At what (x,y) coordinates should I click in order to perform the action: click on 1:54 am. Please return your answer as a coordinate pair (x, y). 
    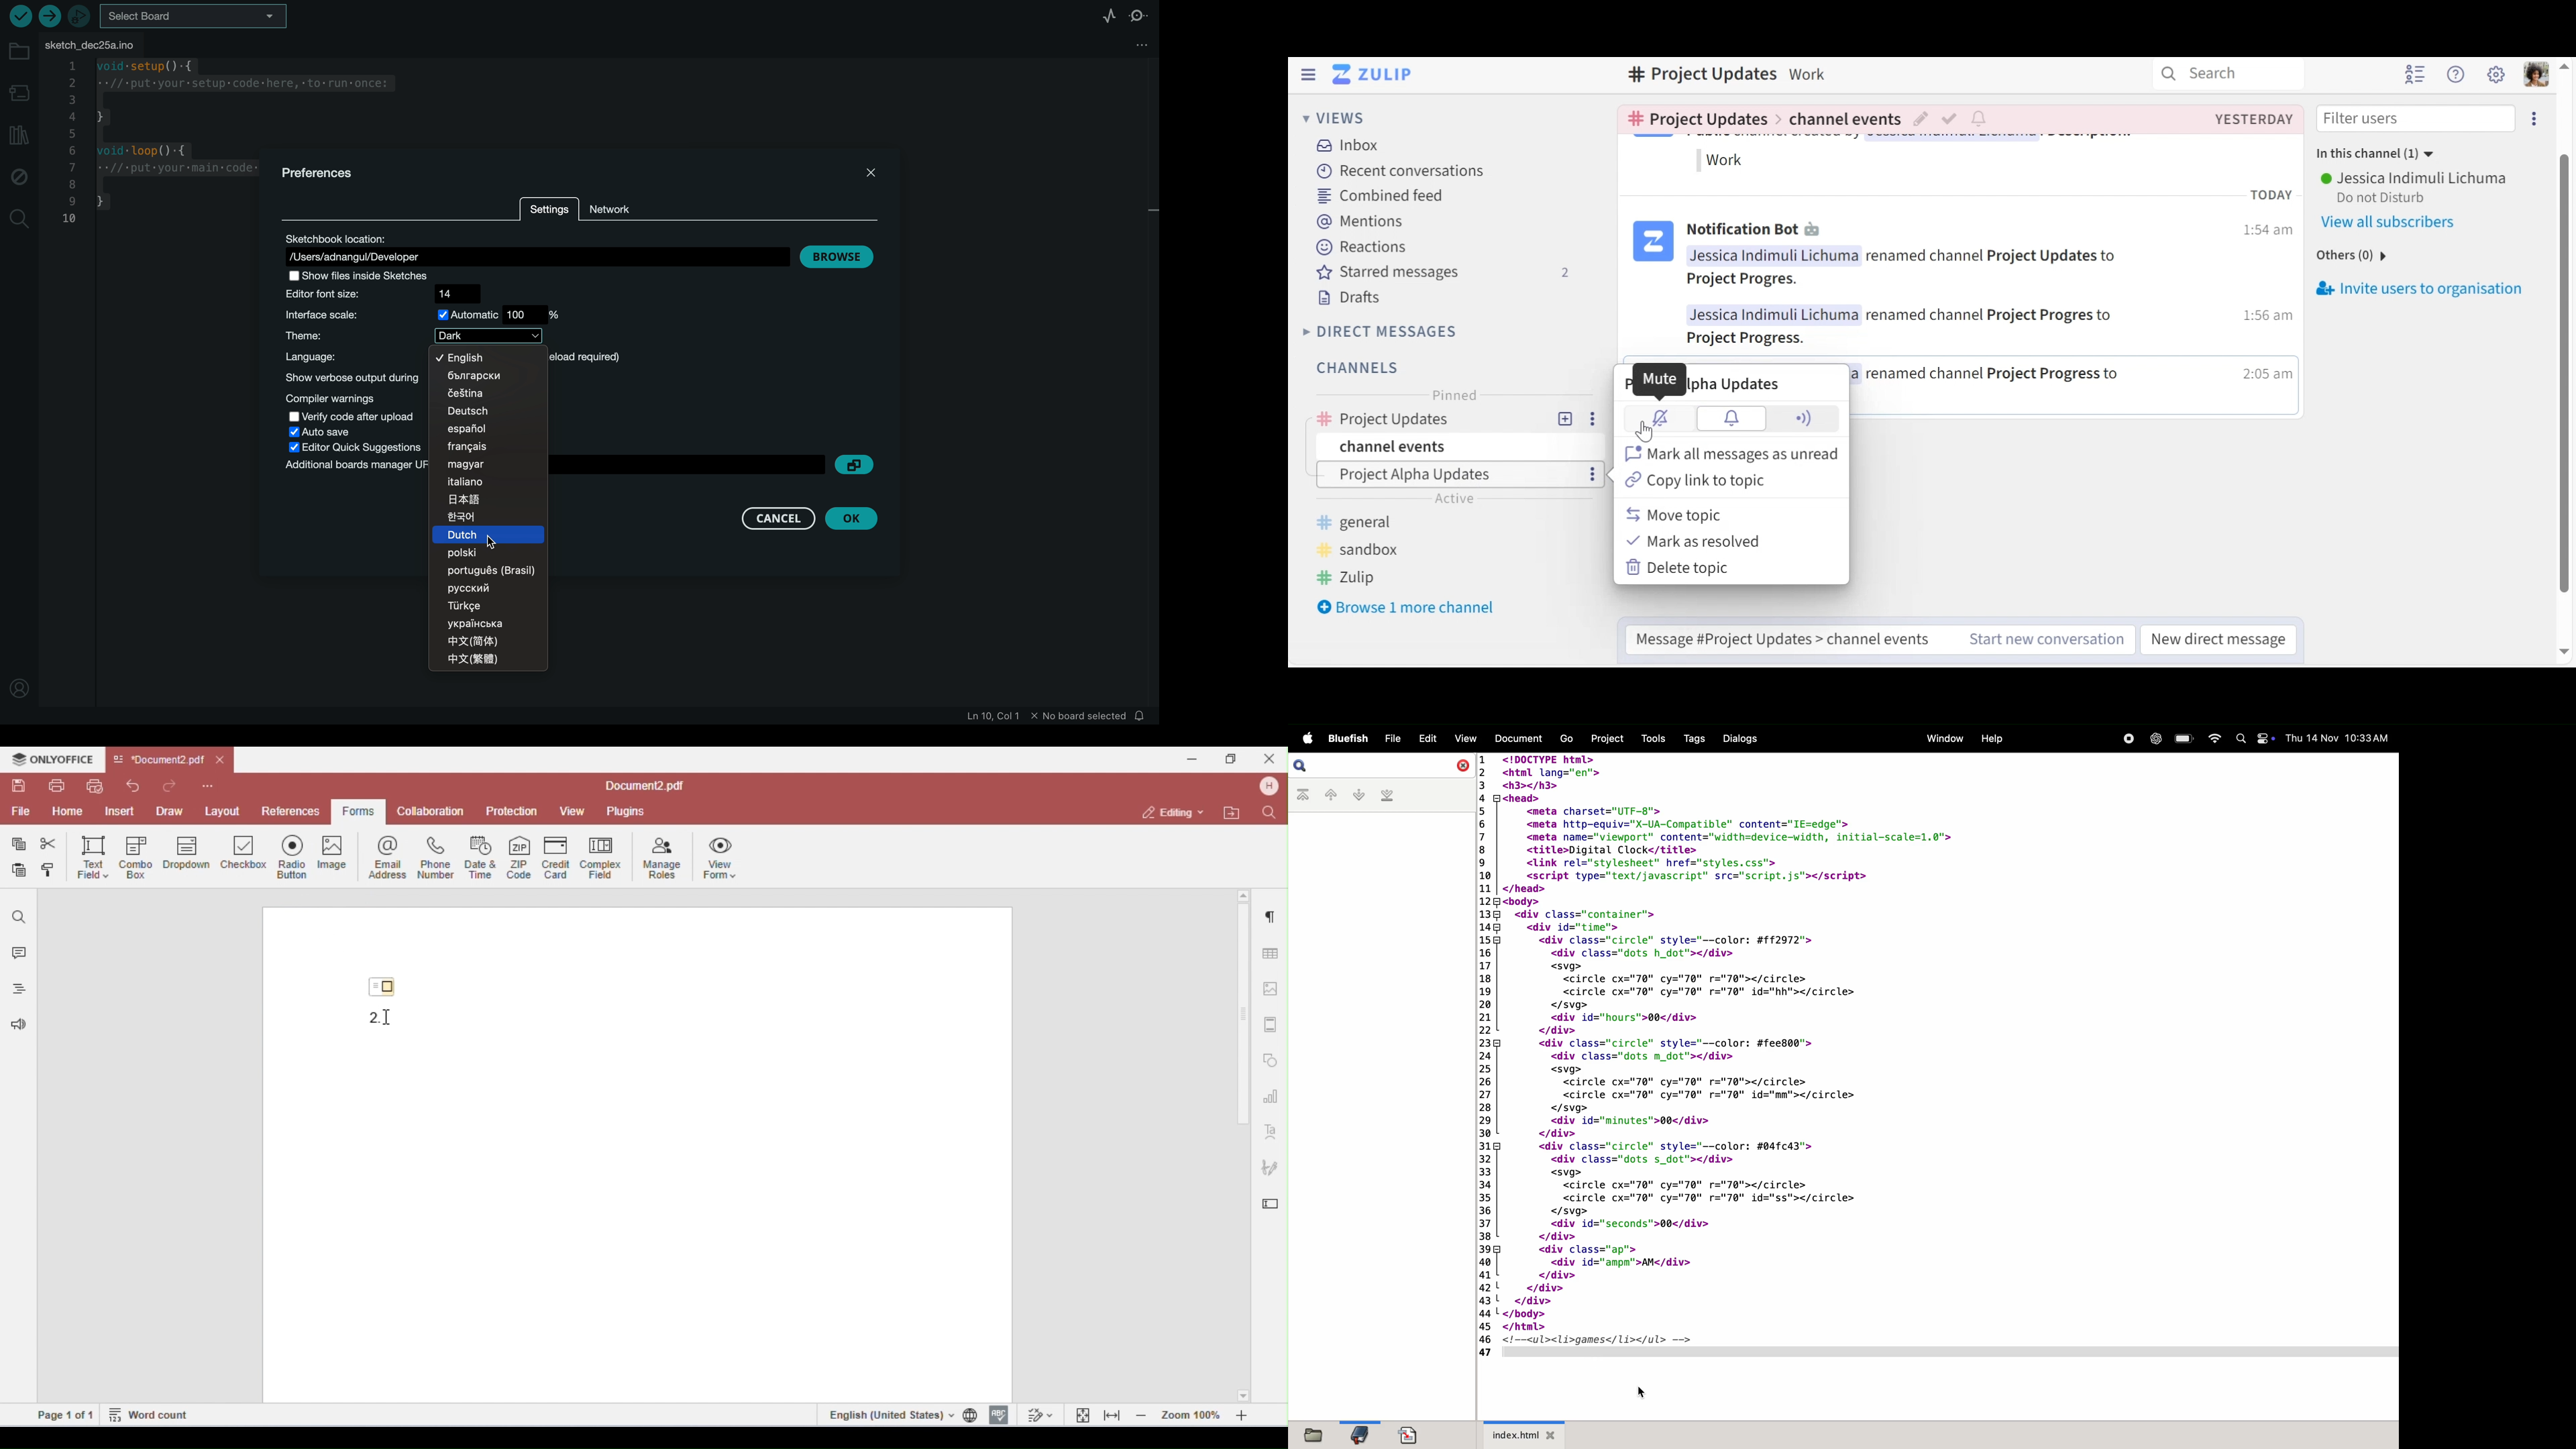
    Looking at the image, I should click on (2267, 233).